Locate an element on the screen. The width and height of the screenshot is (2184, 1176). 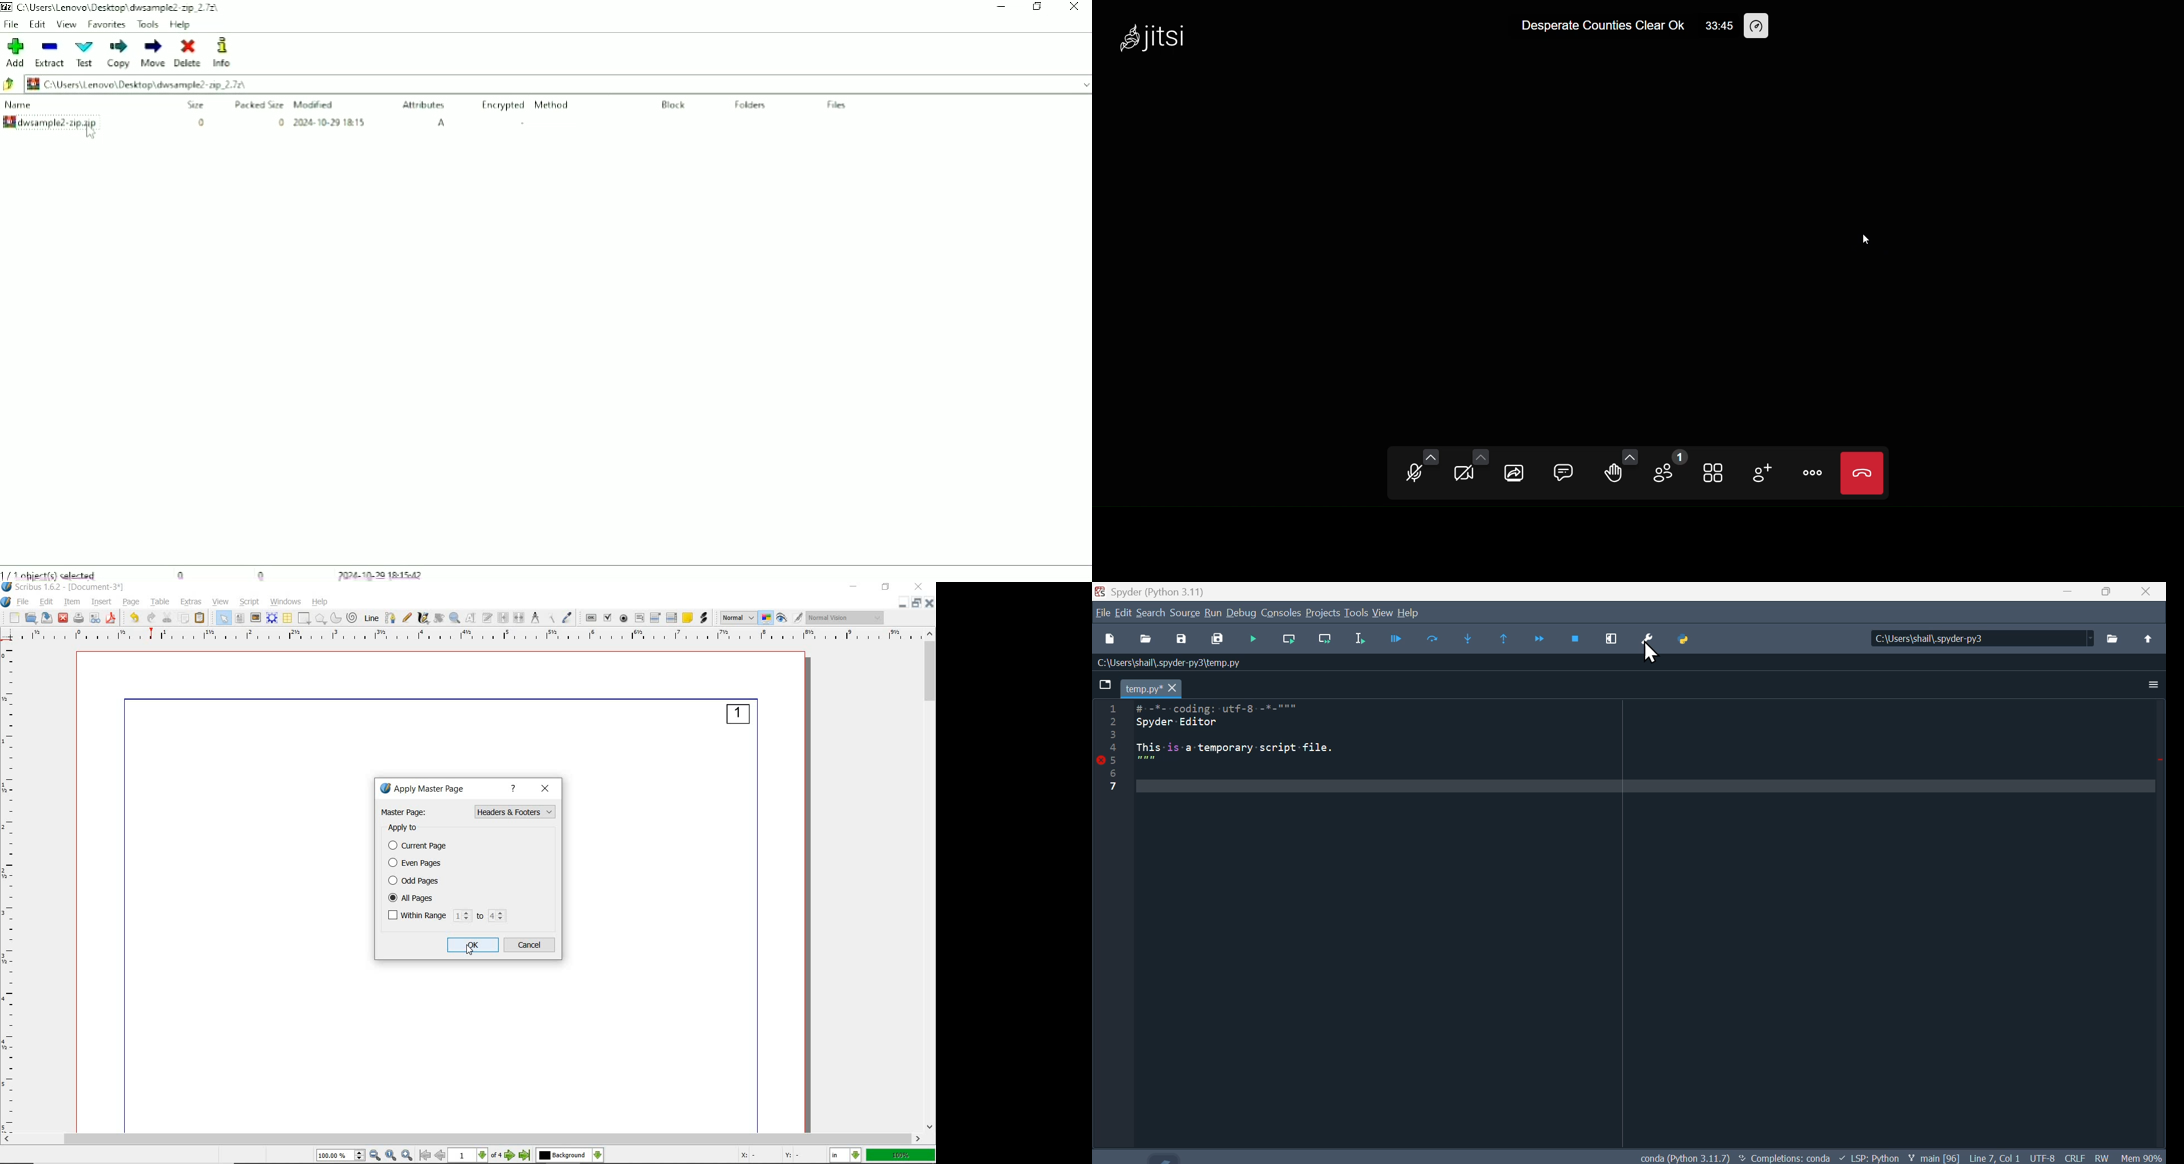
1 # -%--coding: utf-8 -*-"""
> Spyder Editor

3

+ This is-a temporary -script-file.
ST

5

7 is located at coordinates (1256, 743).